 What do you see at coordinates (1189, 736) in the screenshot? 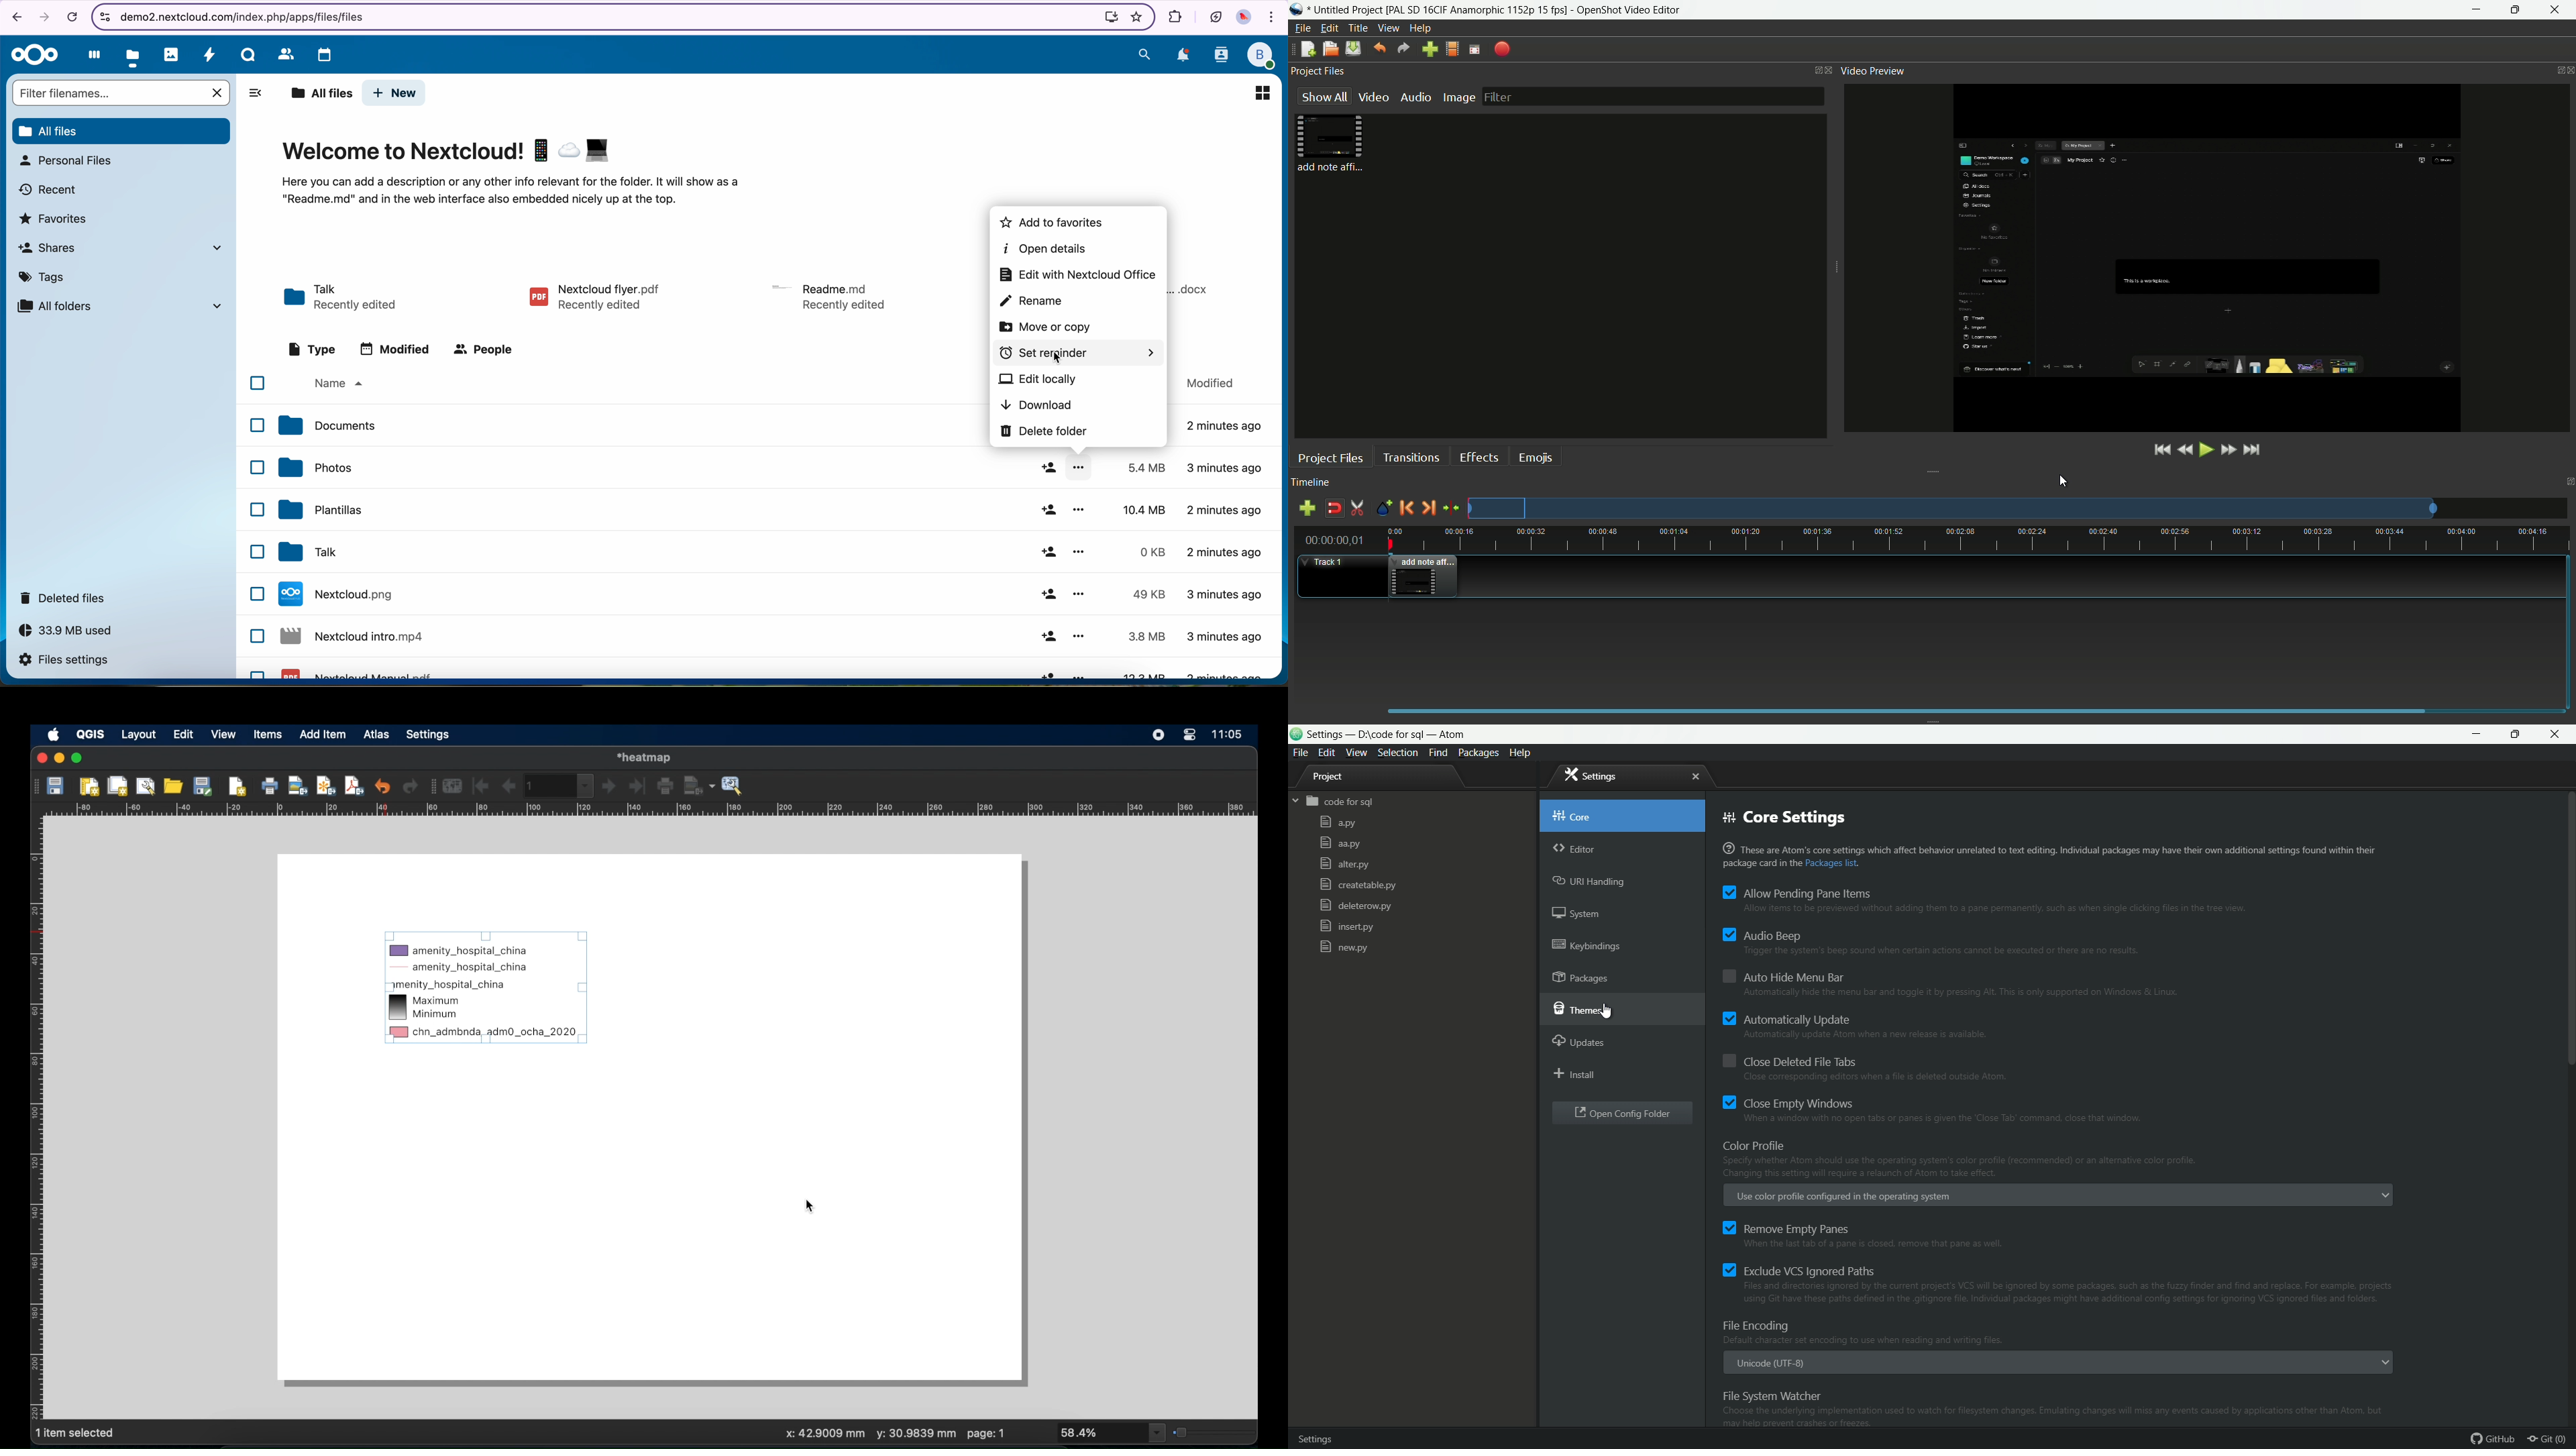
I see `control center` at bounding box center [1189, 736].